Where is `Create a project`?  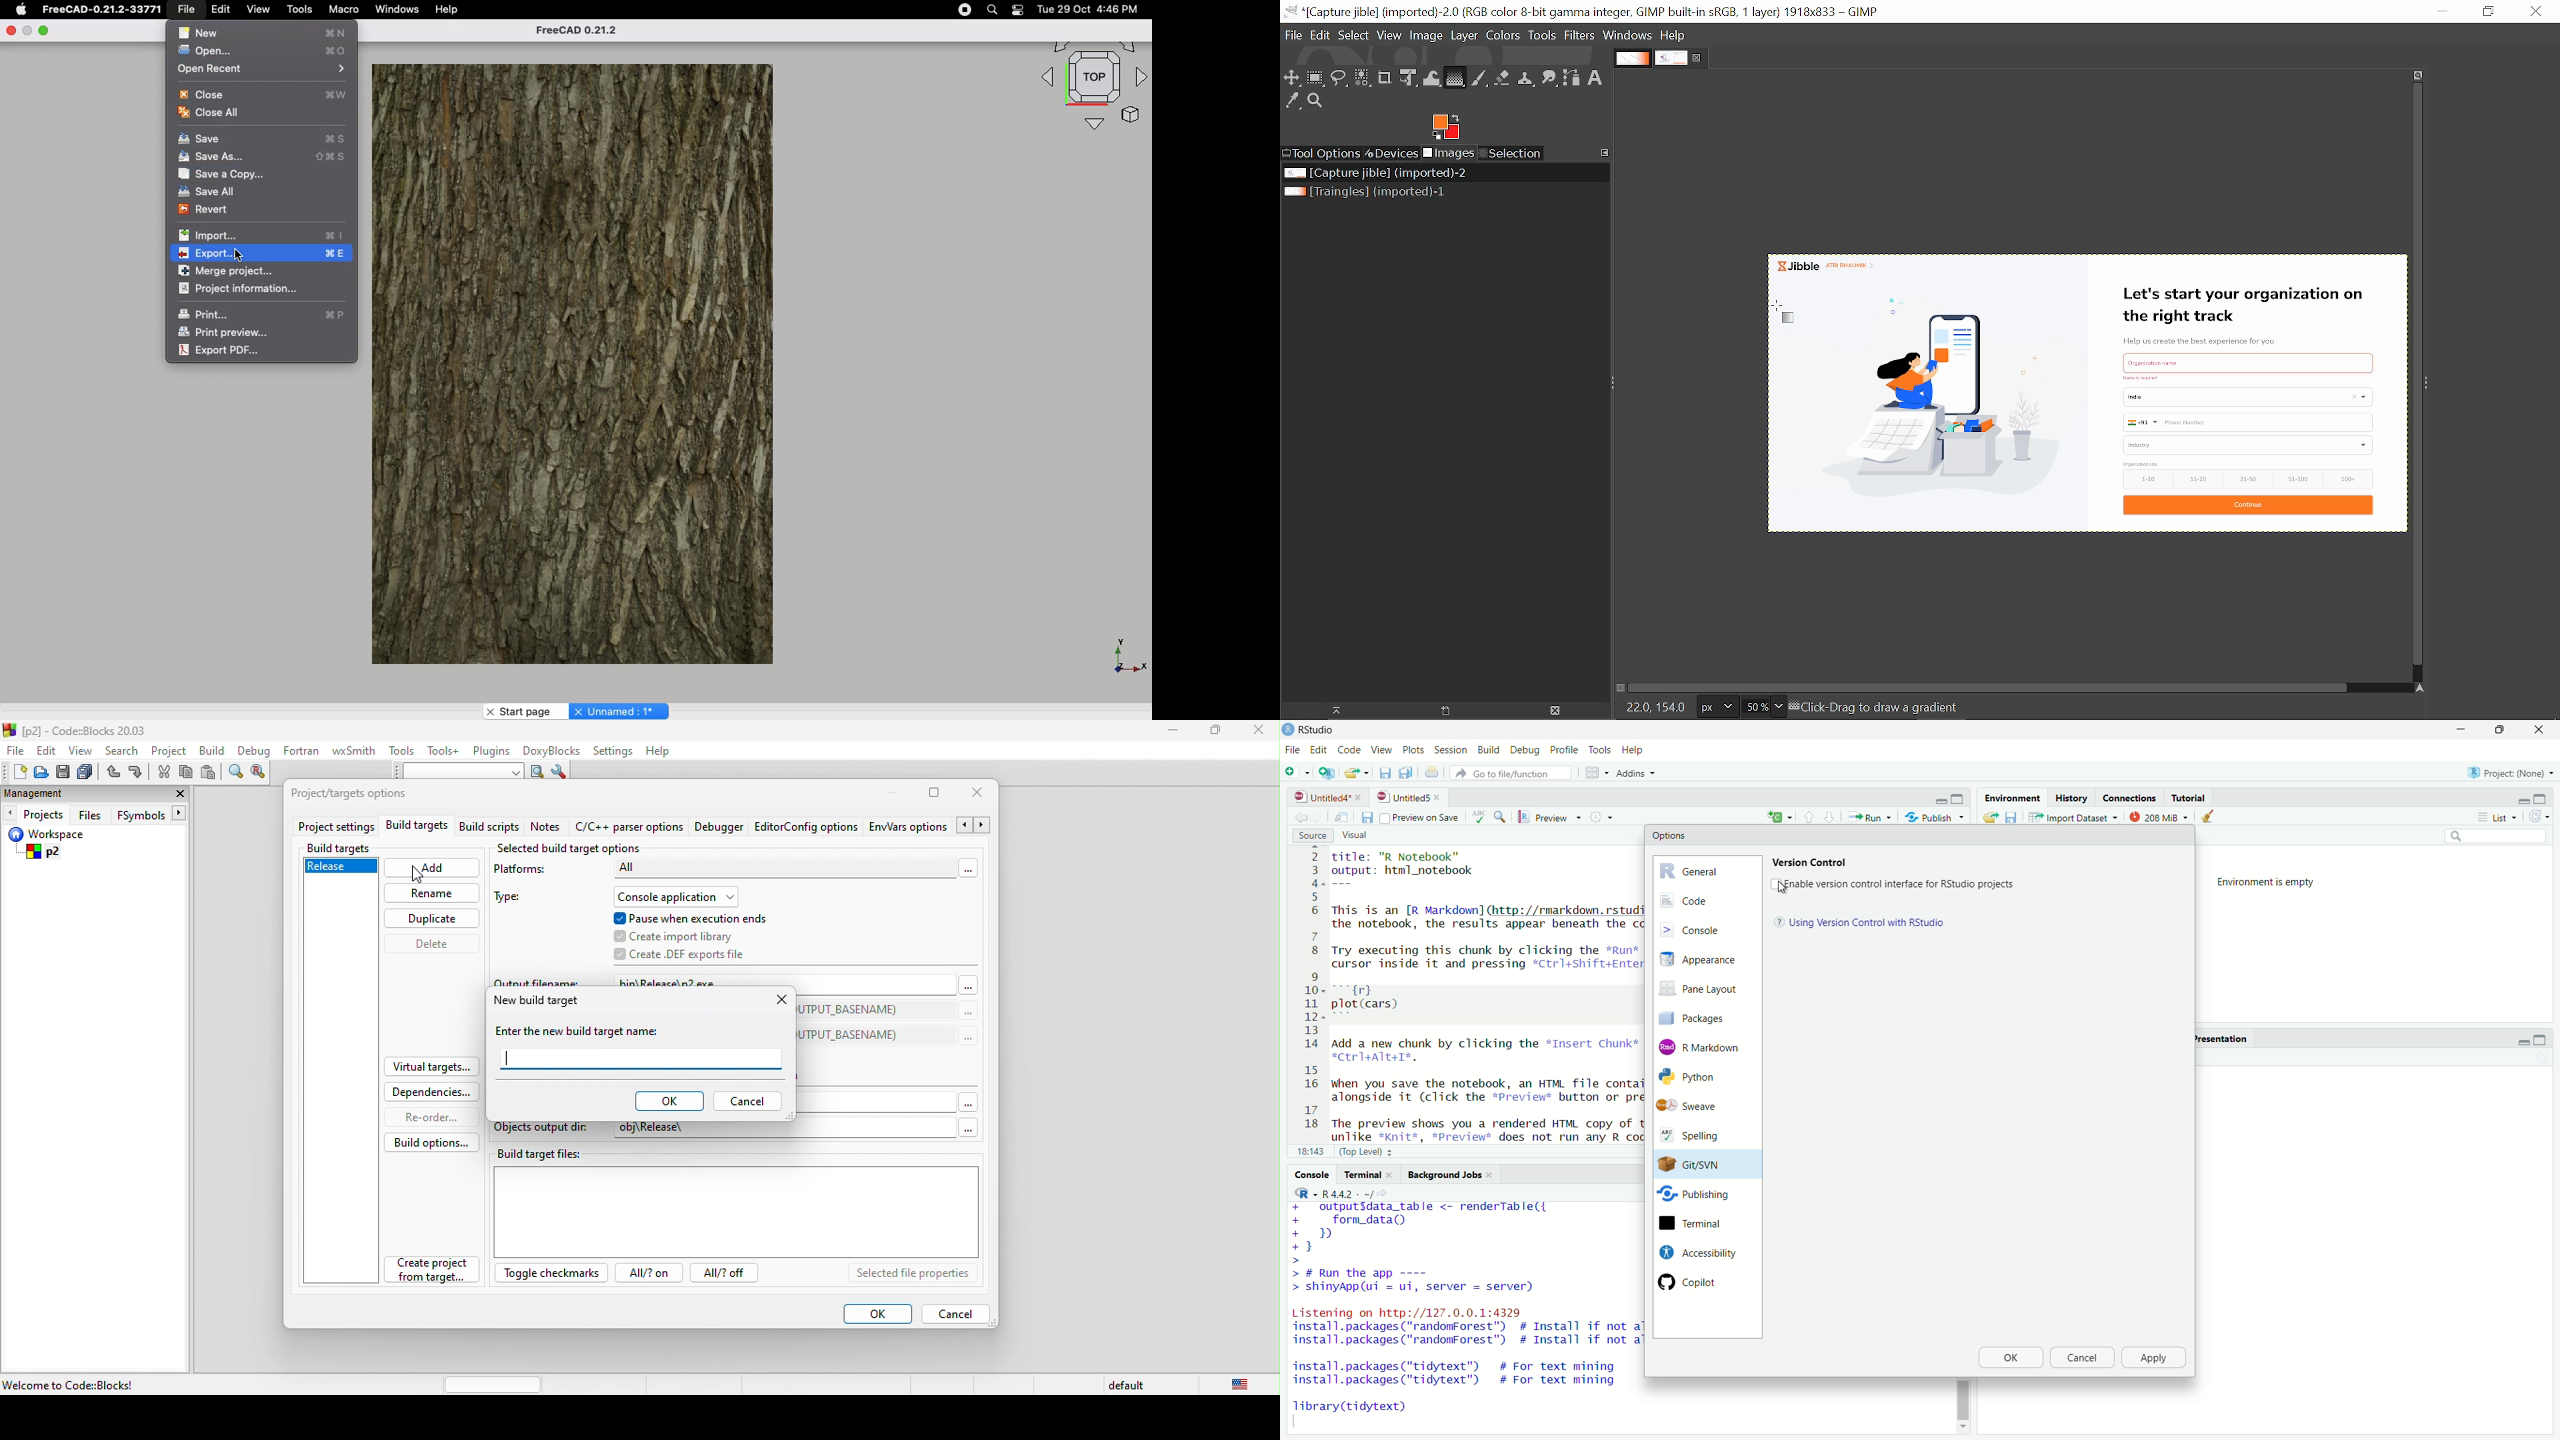
Create a project is located at coordinates (1327, 772).